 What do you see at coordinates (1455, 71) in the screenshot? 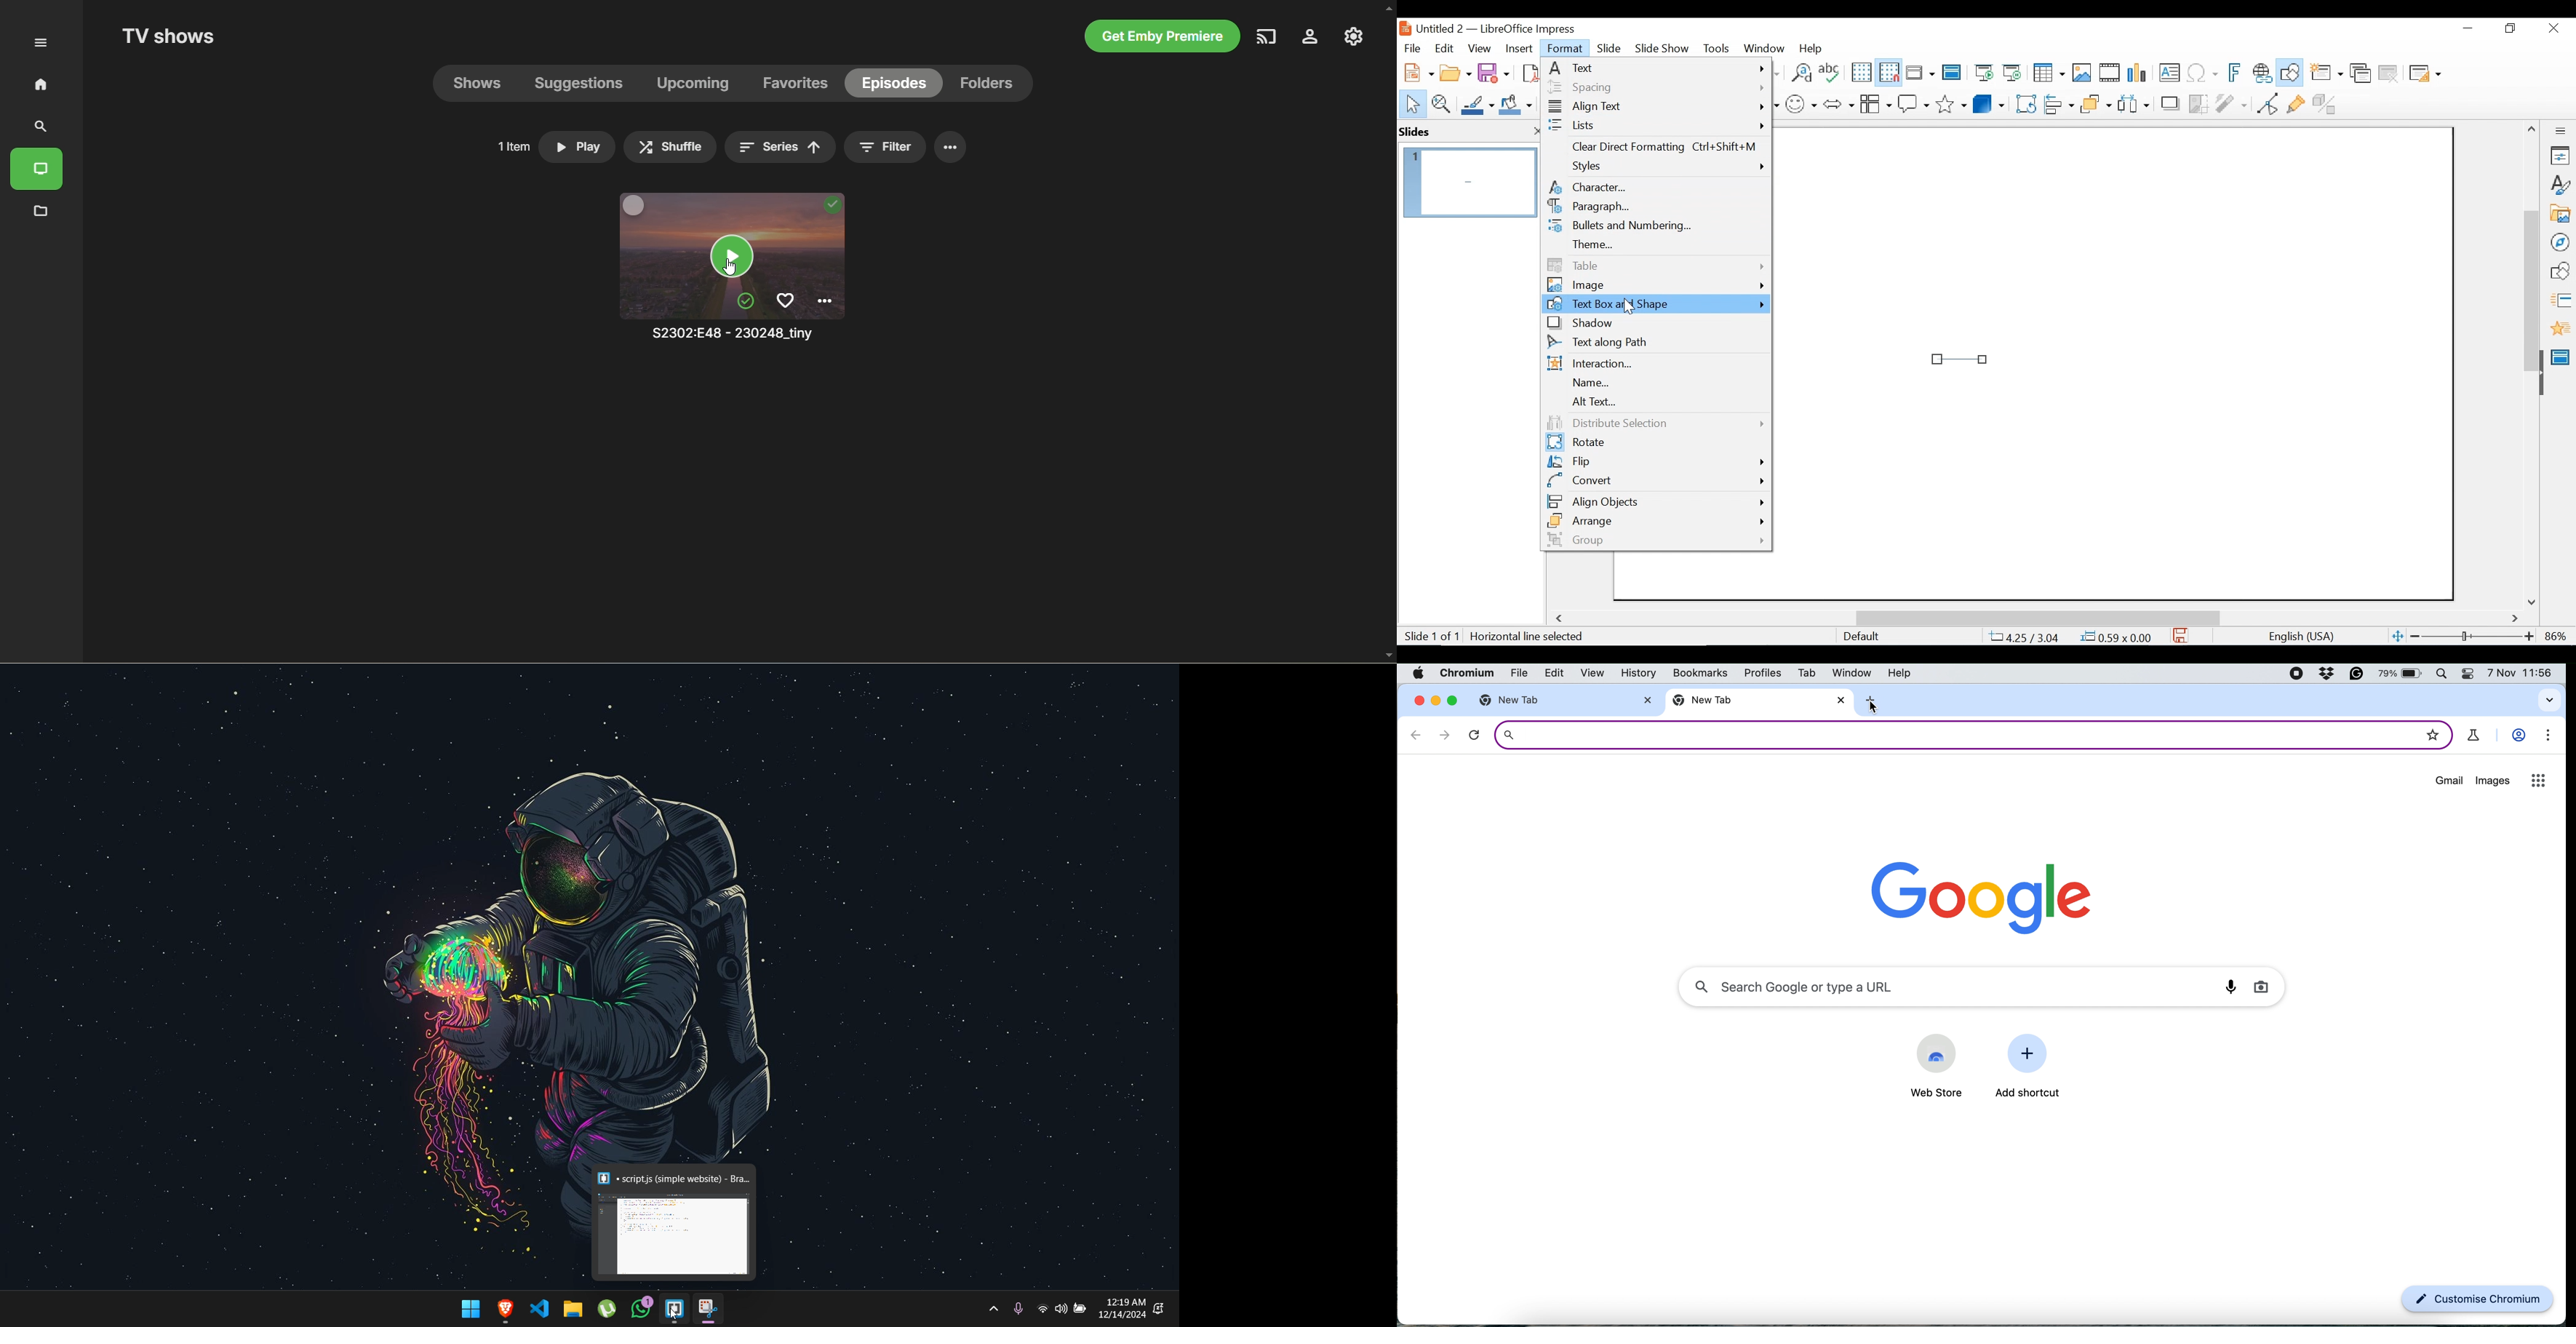
I see `Open` at bounding box center [1455, 71].